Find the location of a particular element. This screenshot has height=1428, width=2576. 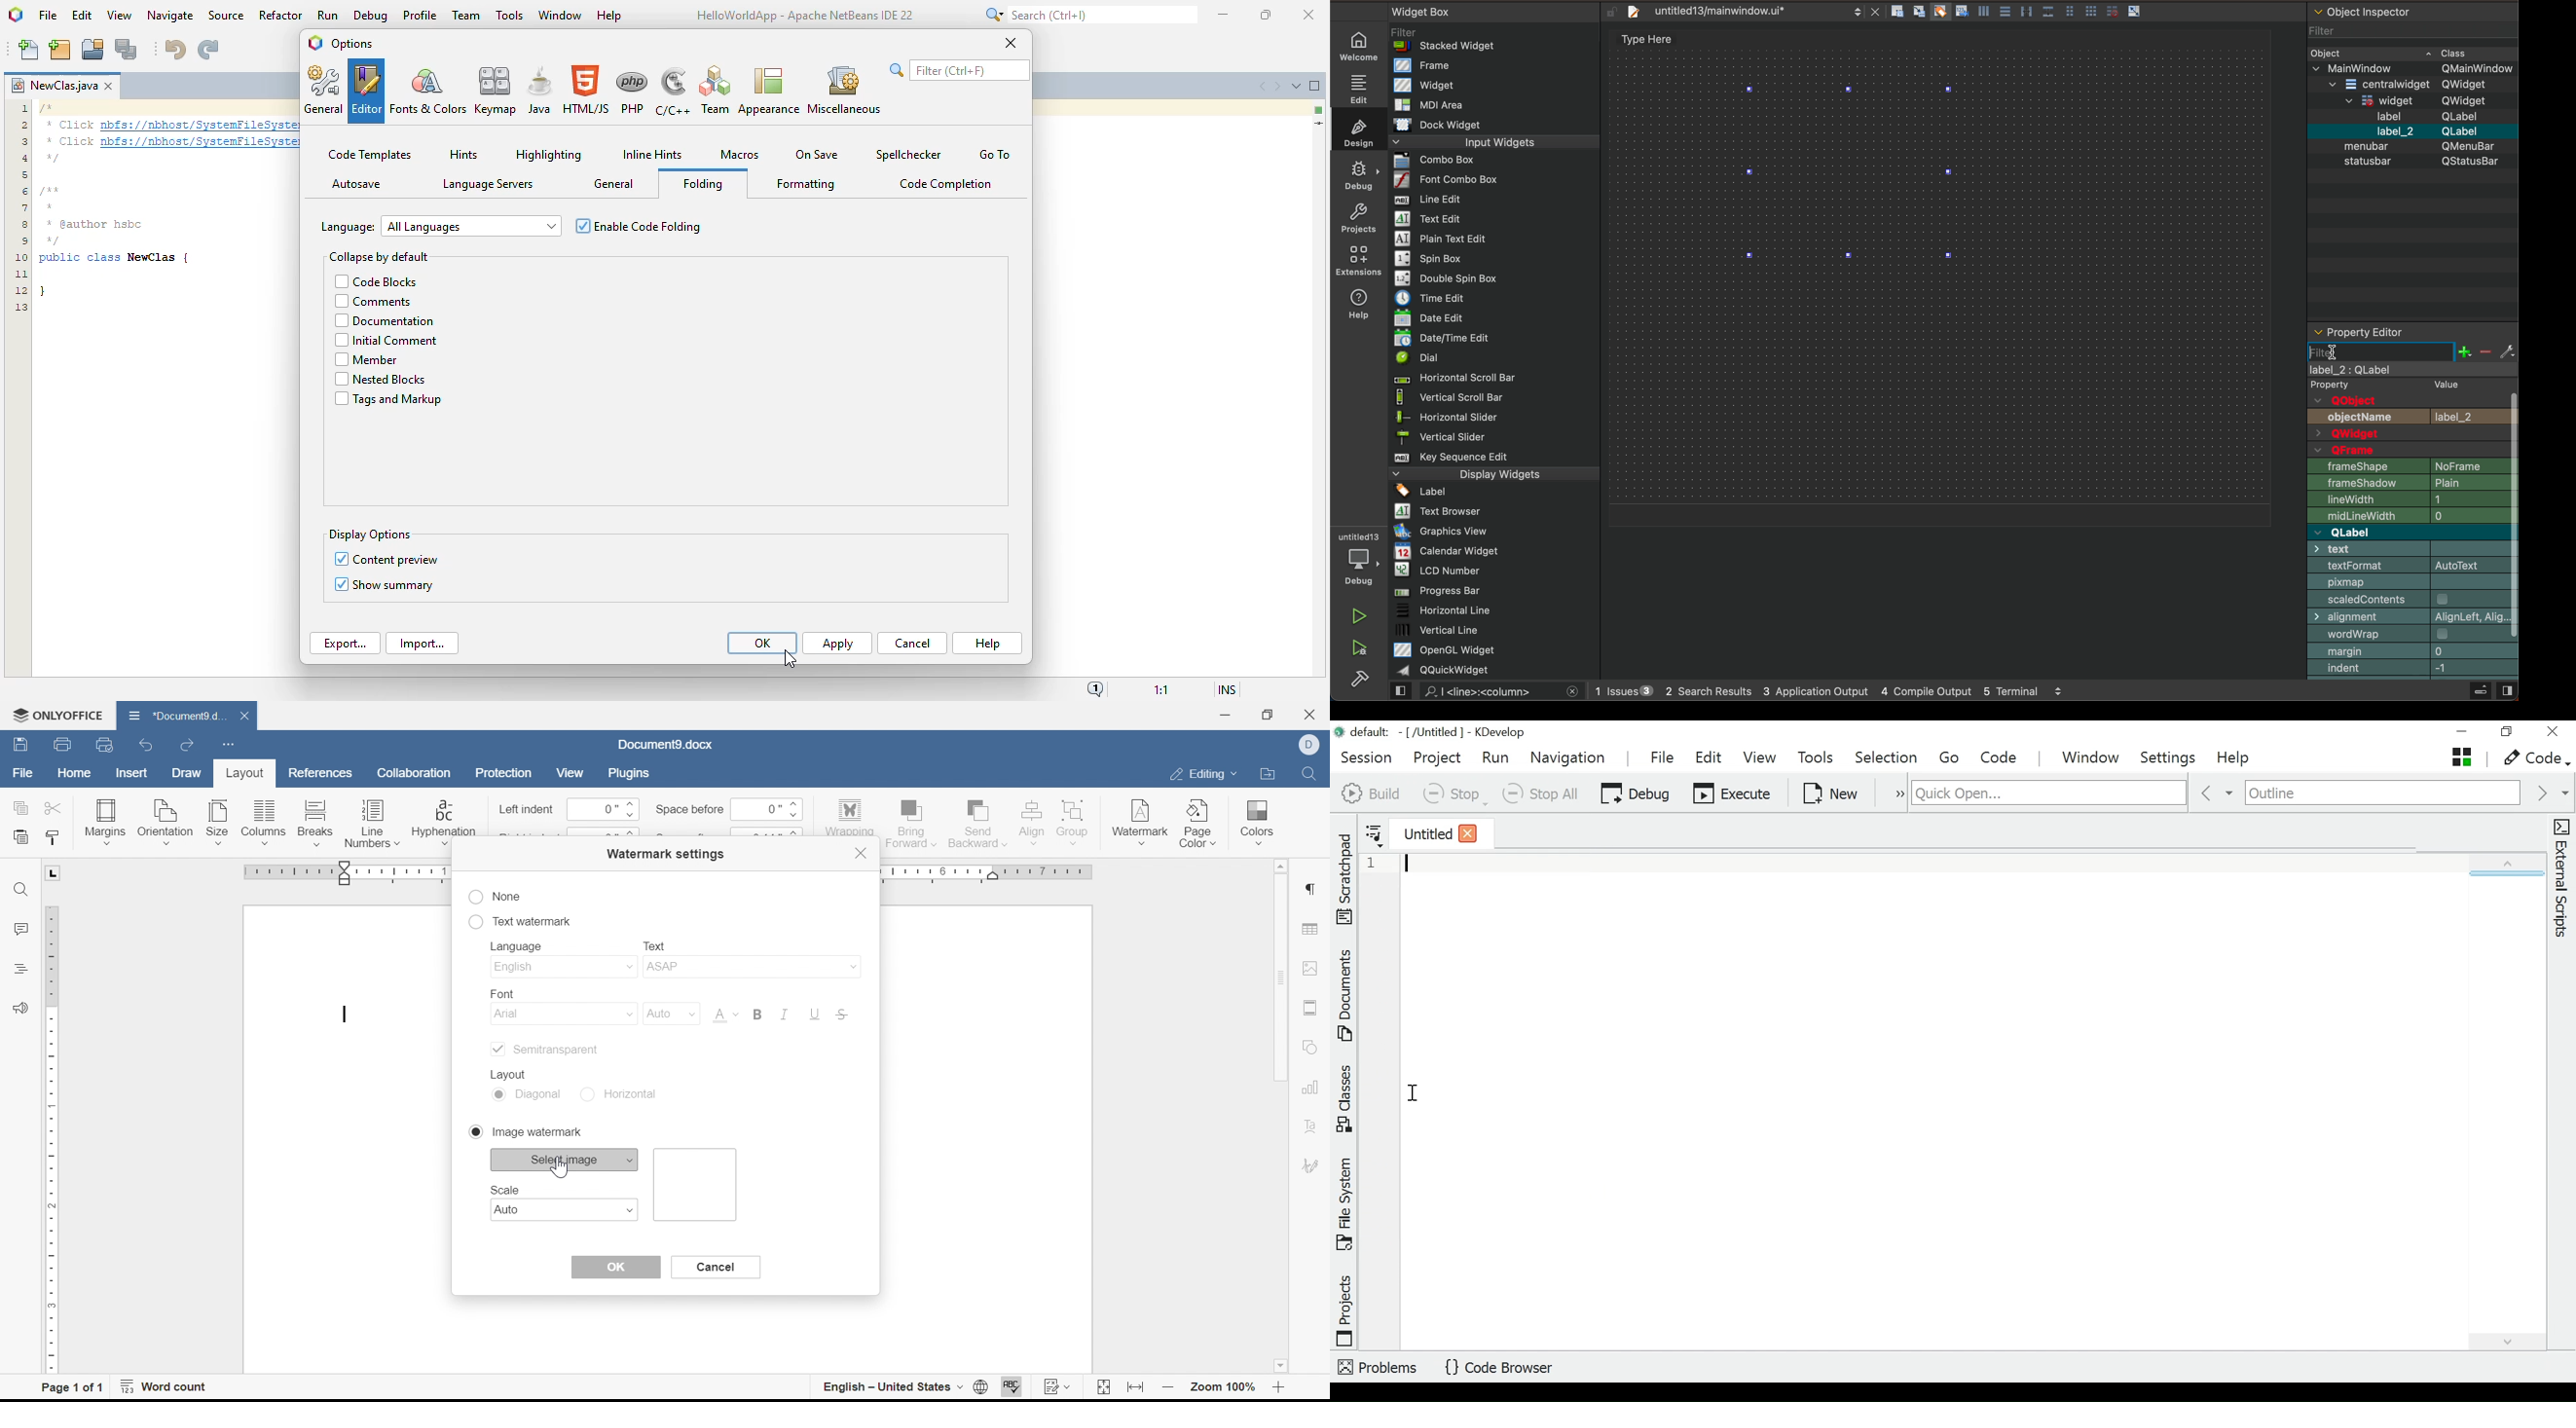

zoom 100% is located at coordinates (1225, 1390).